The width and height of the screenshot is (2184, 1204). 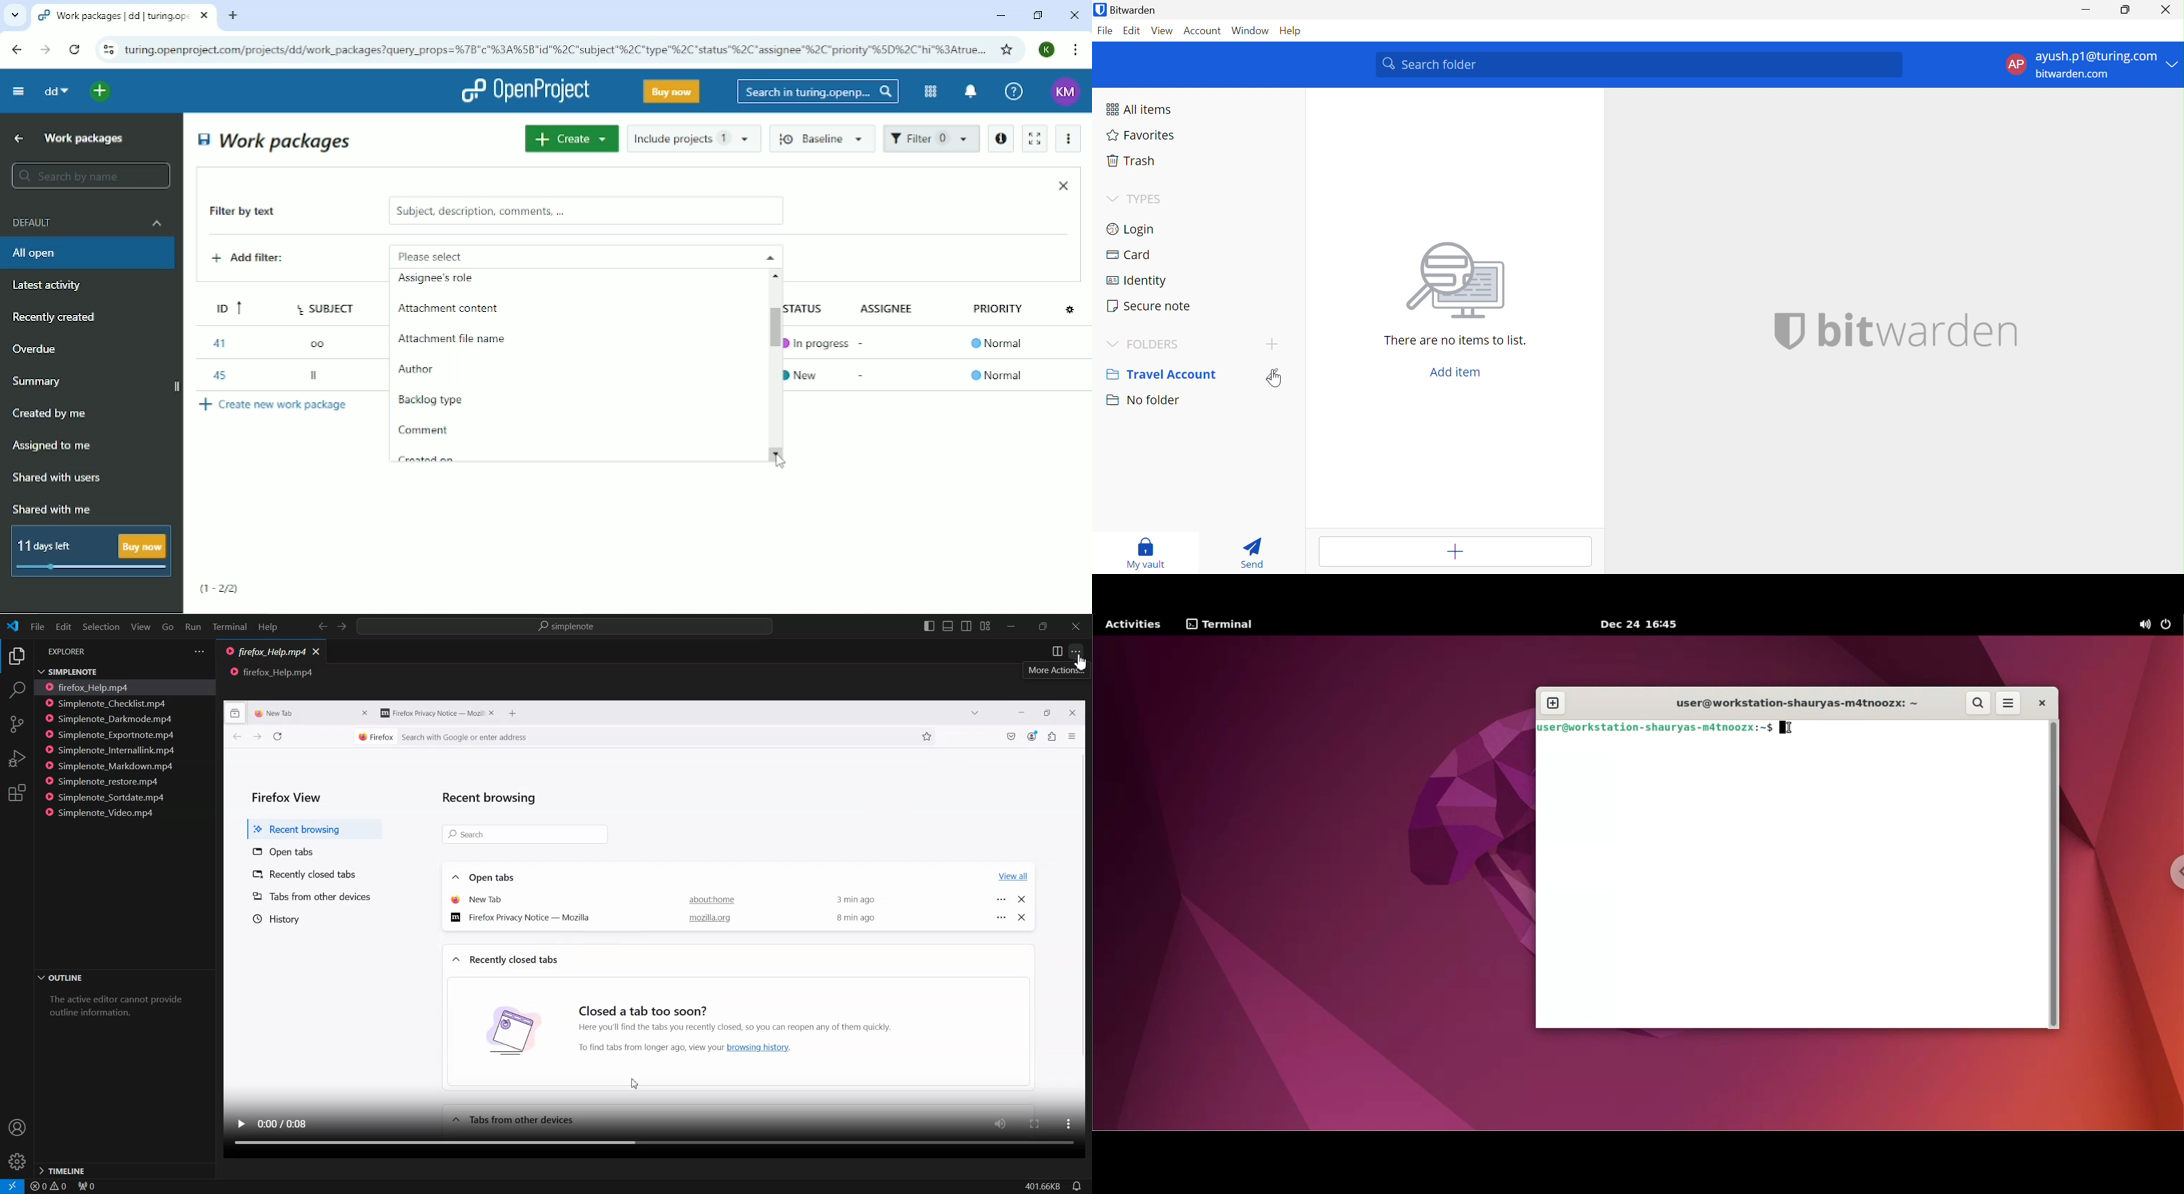 I want to click on Recently created, so click(x=58, y=317).